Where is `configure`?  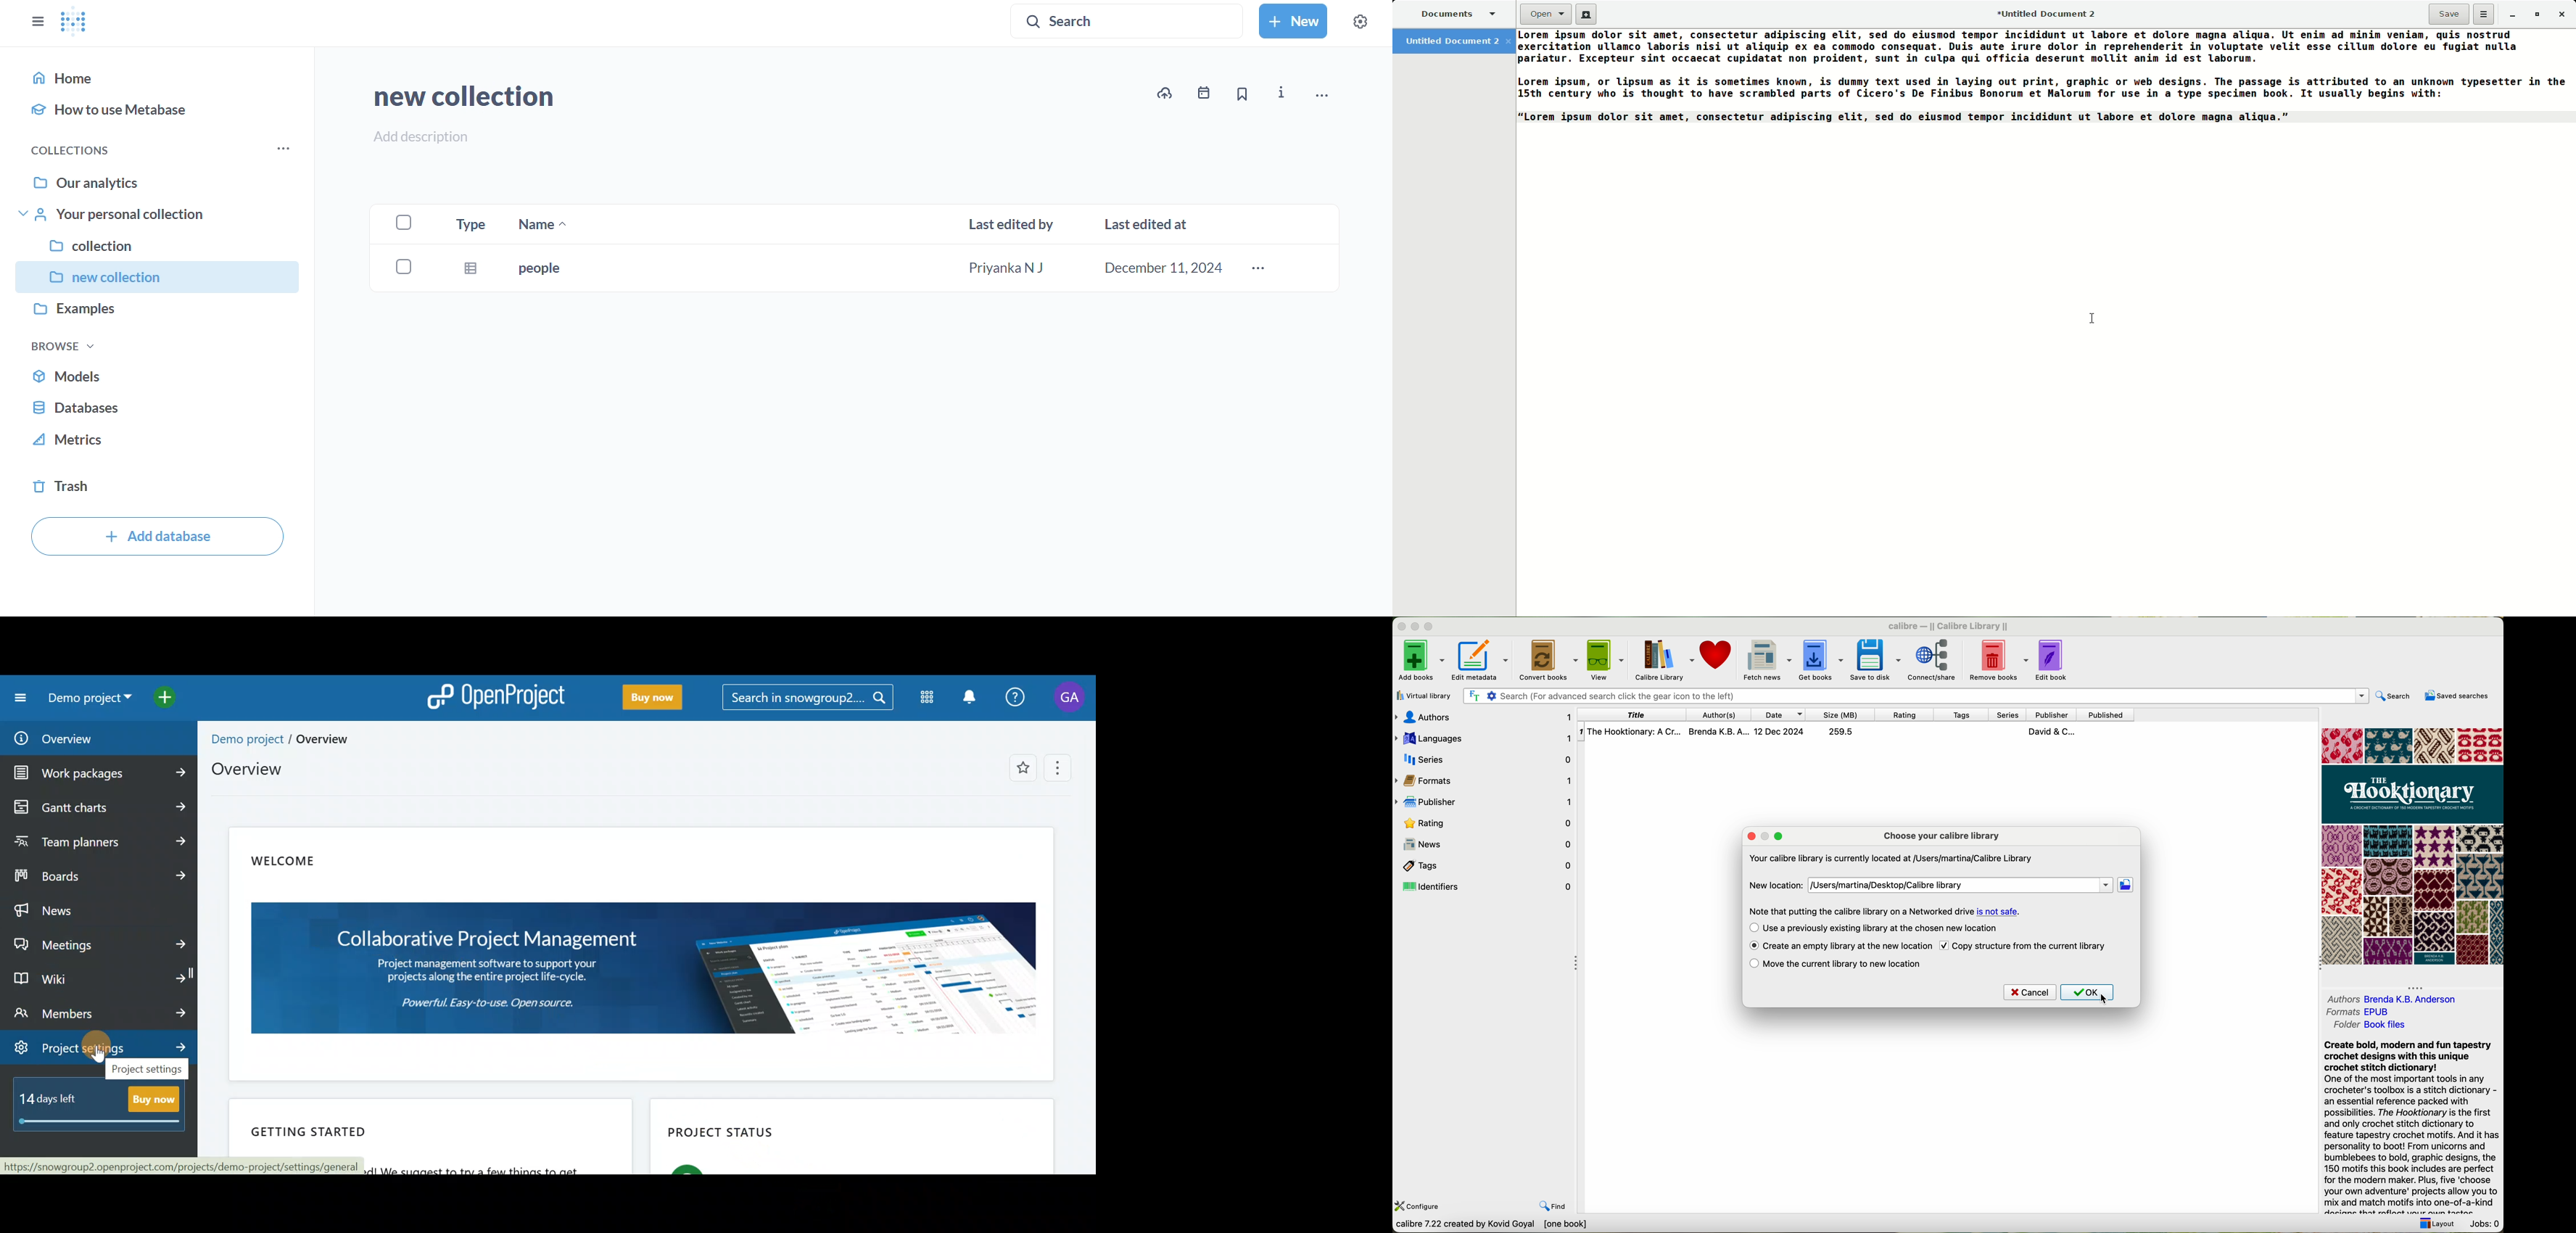
configure is located at coordinates (1420, 1206).